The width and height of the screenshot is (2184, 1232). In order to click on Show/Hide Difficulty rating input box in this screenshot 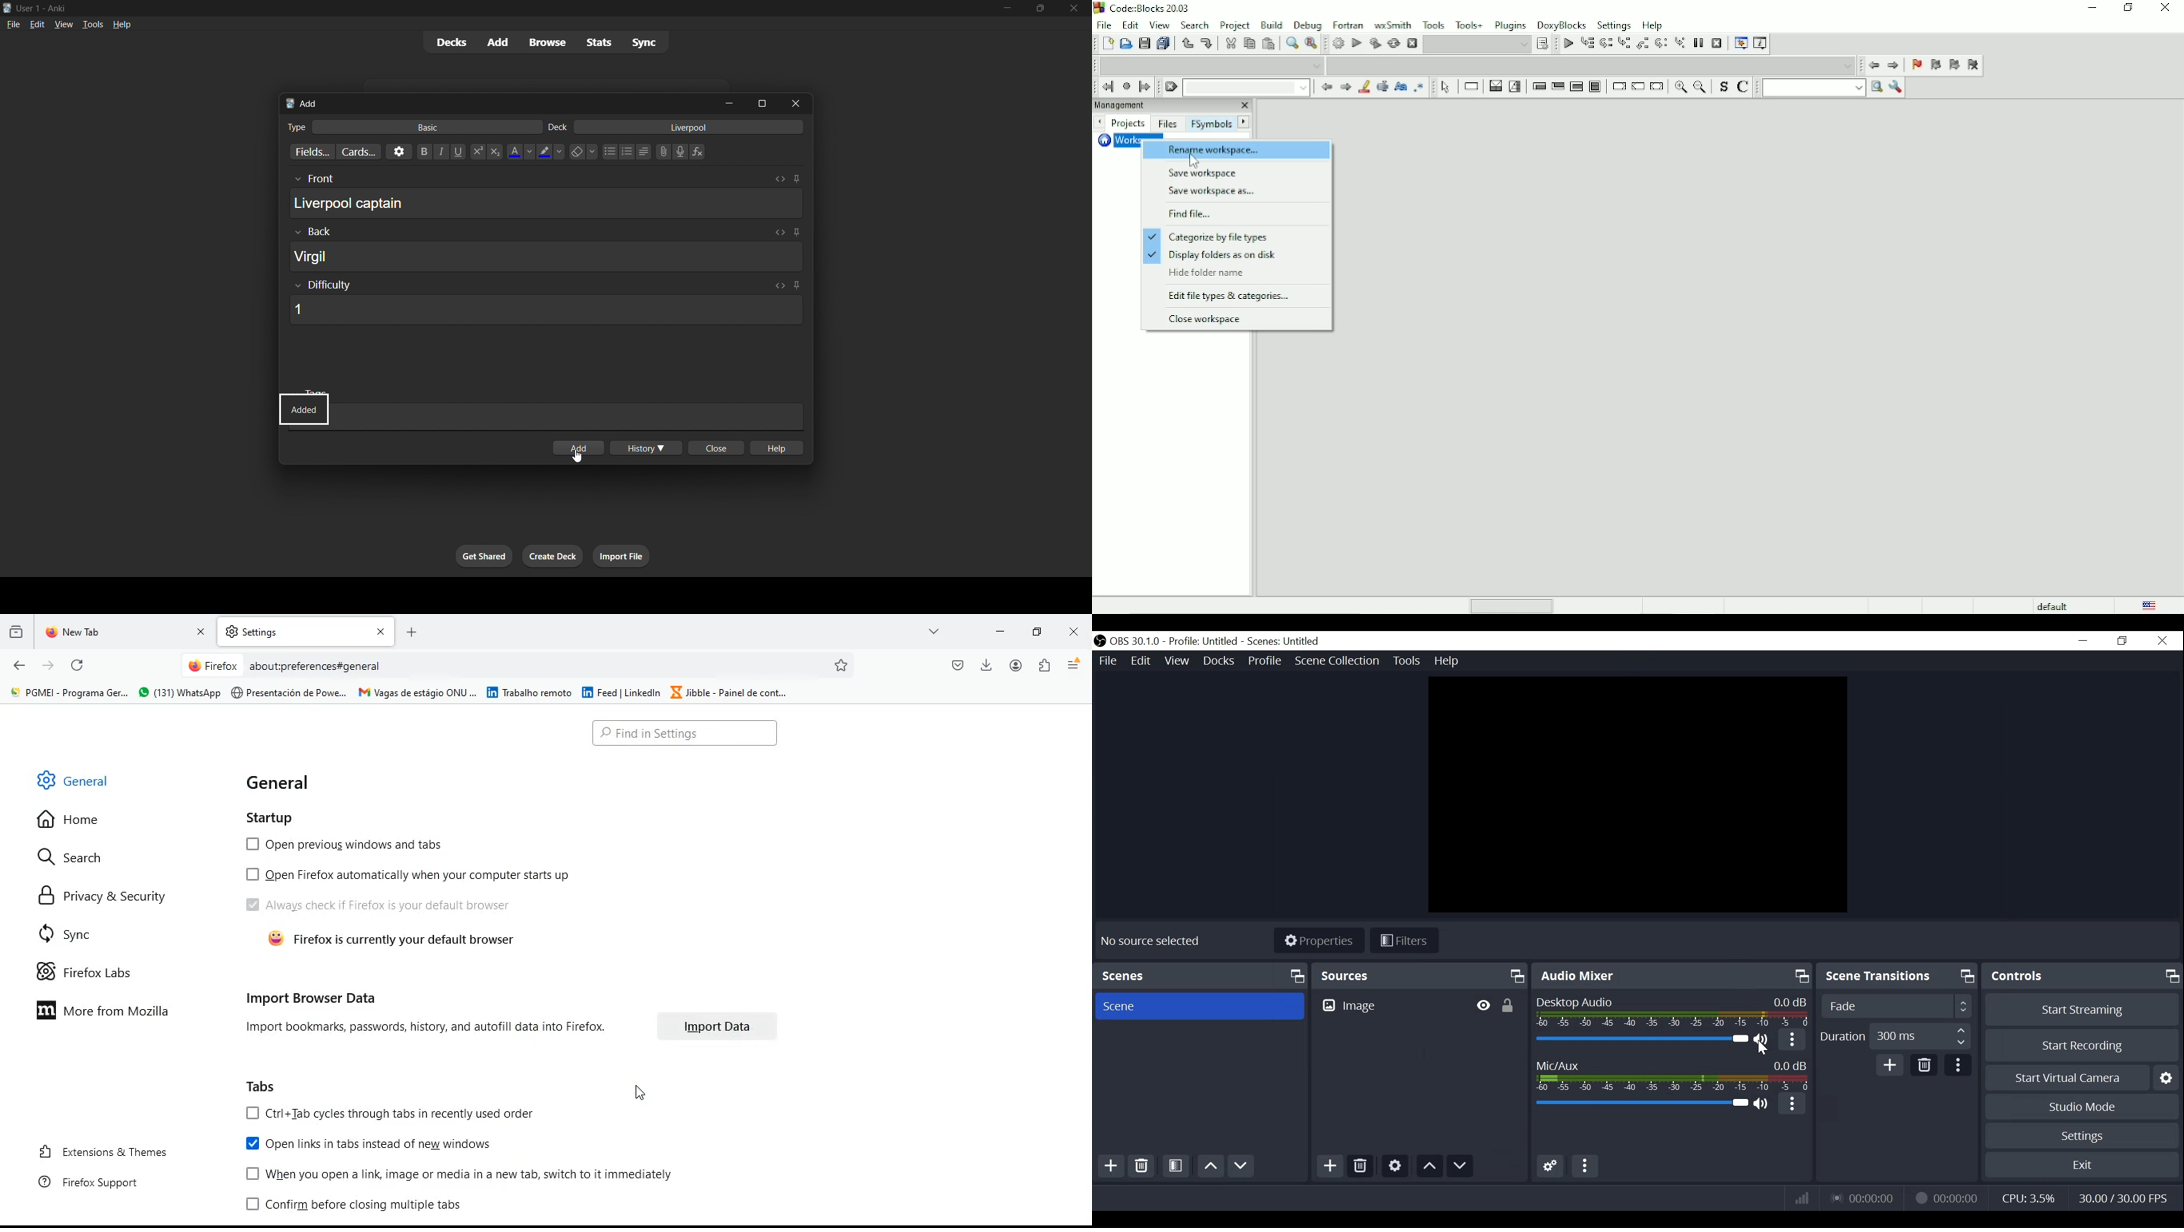, I will do `click(323, 286)`.